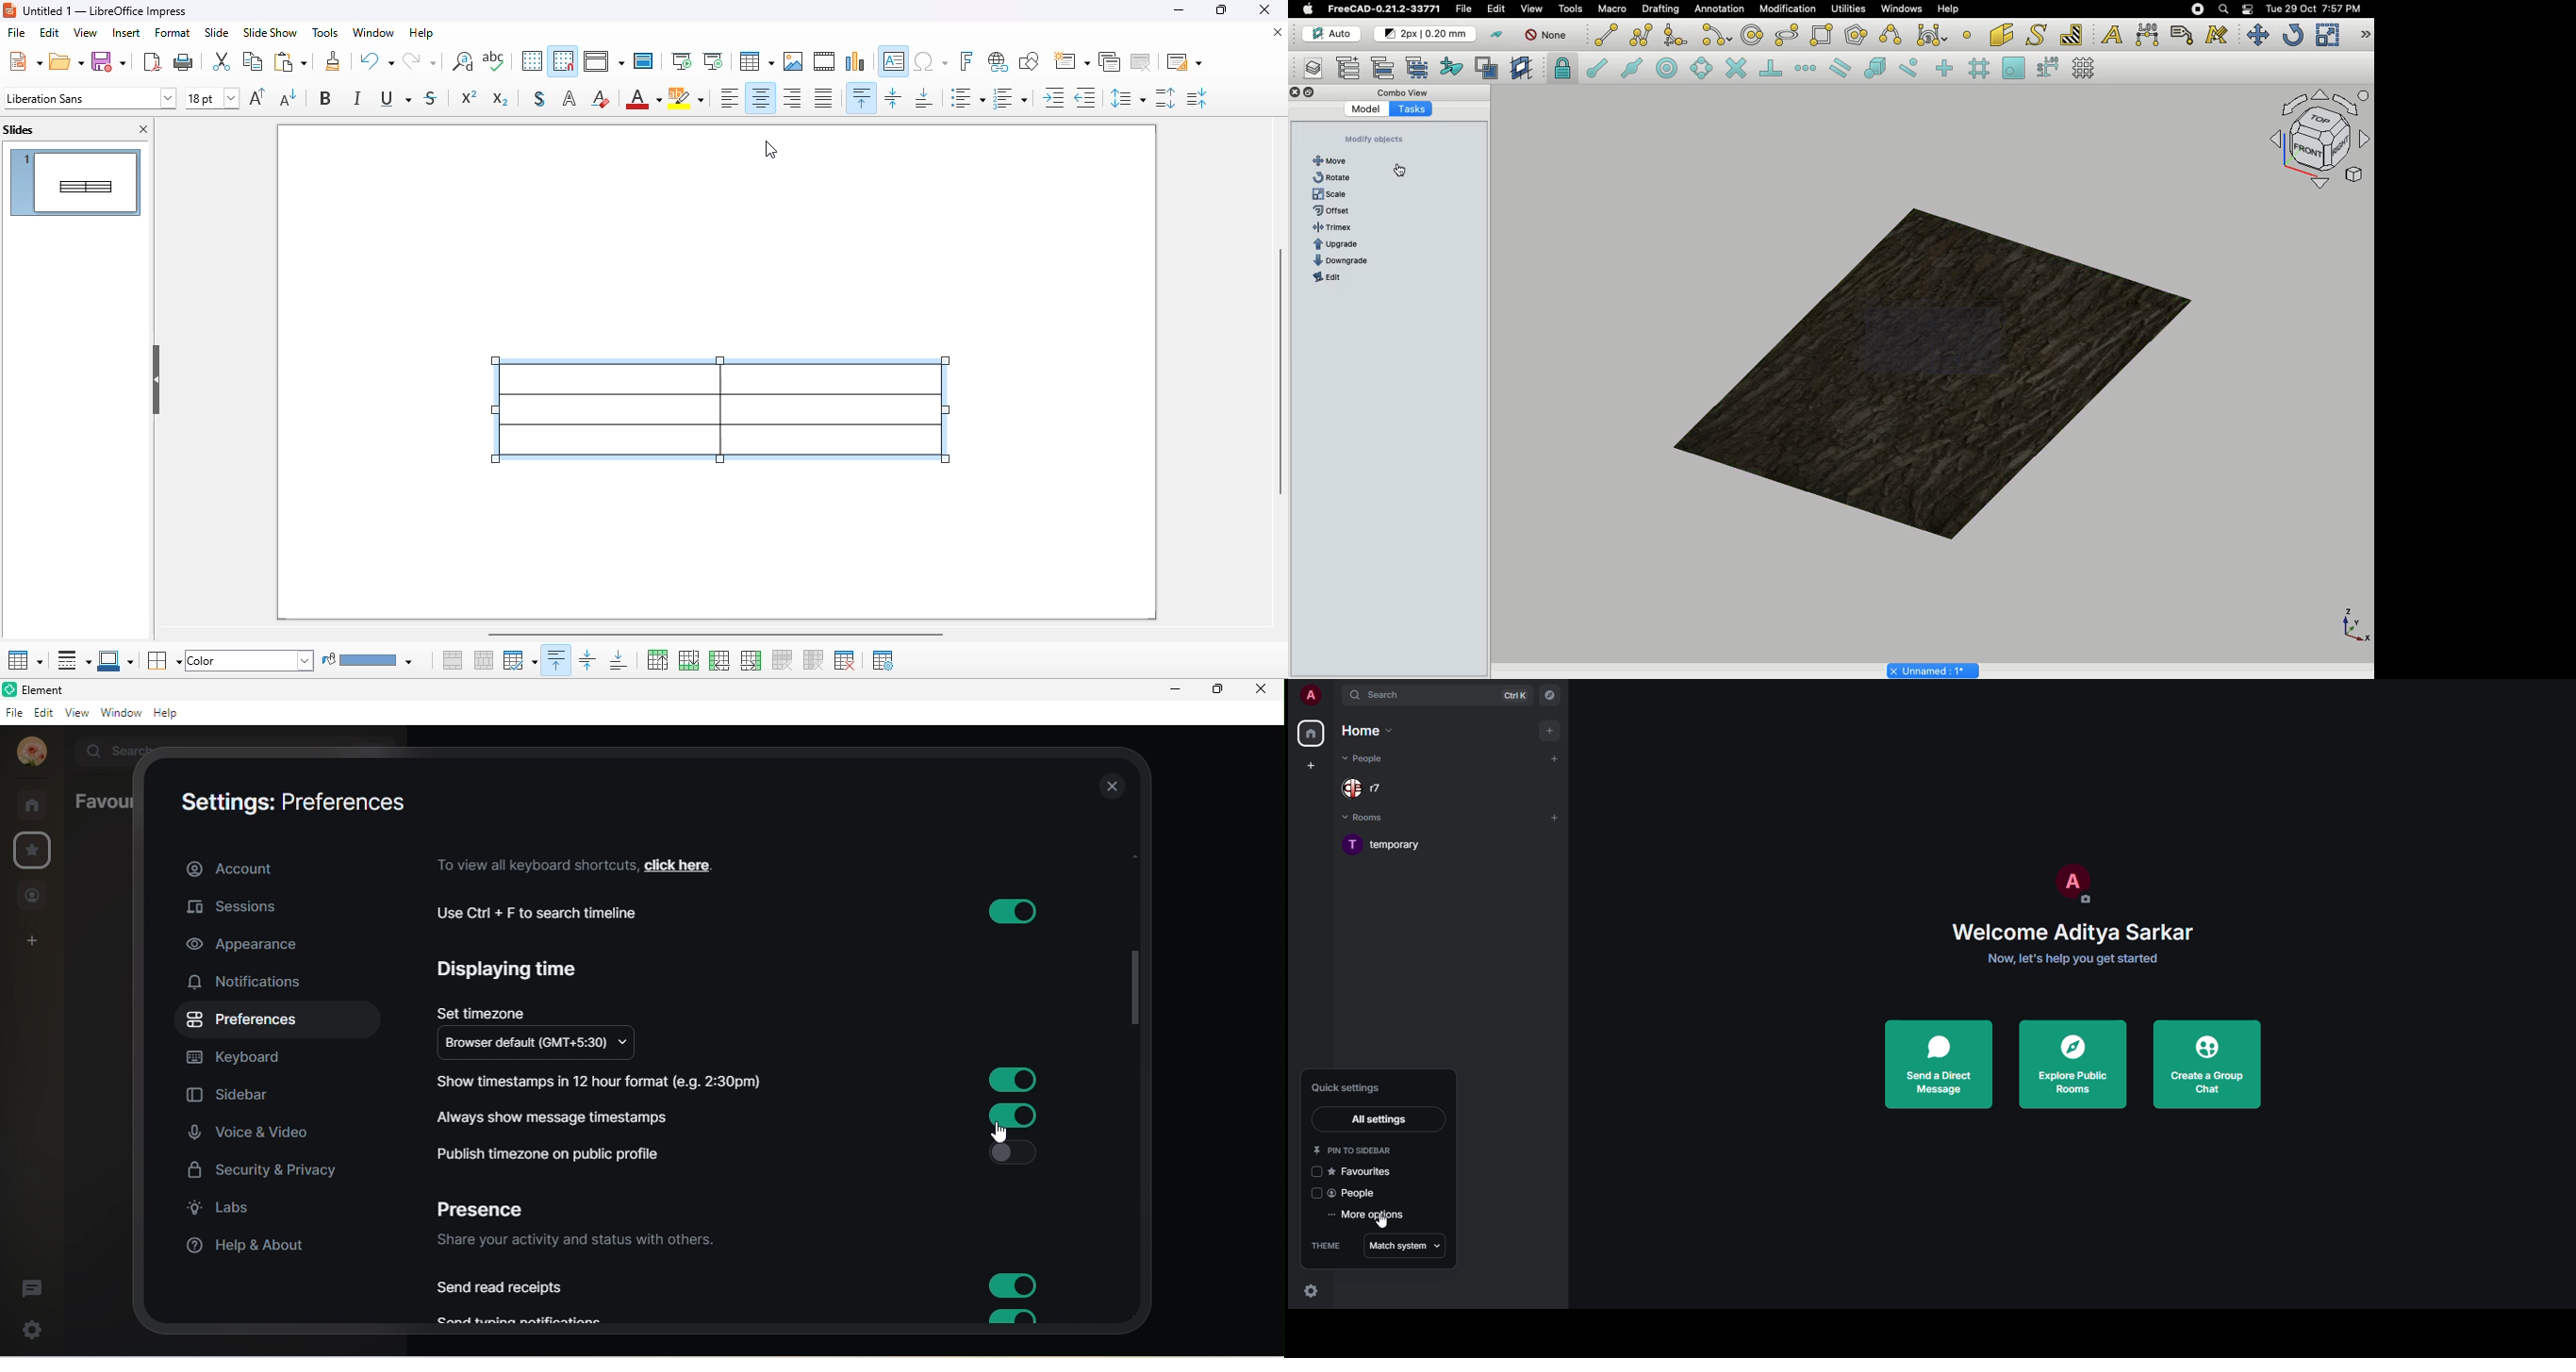  What do you see at coordinates (1369, 761) in the screenshot?
I see `people` at bounding box center [1369, 761].